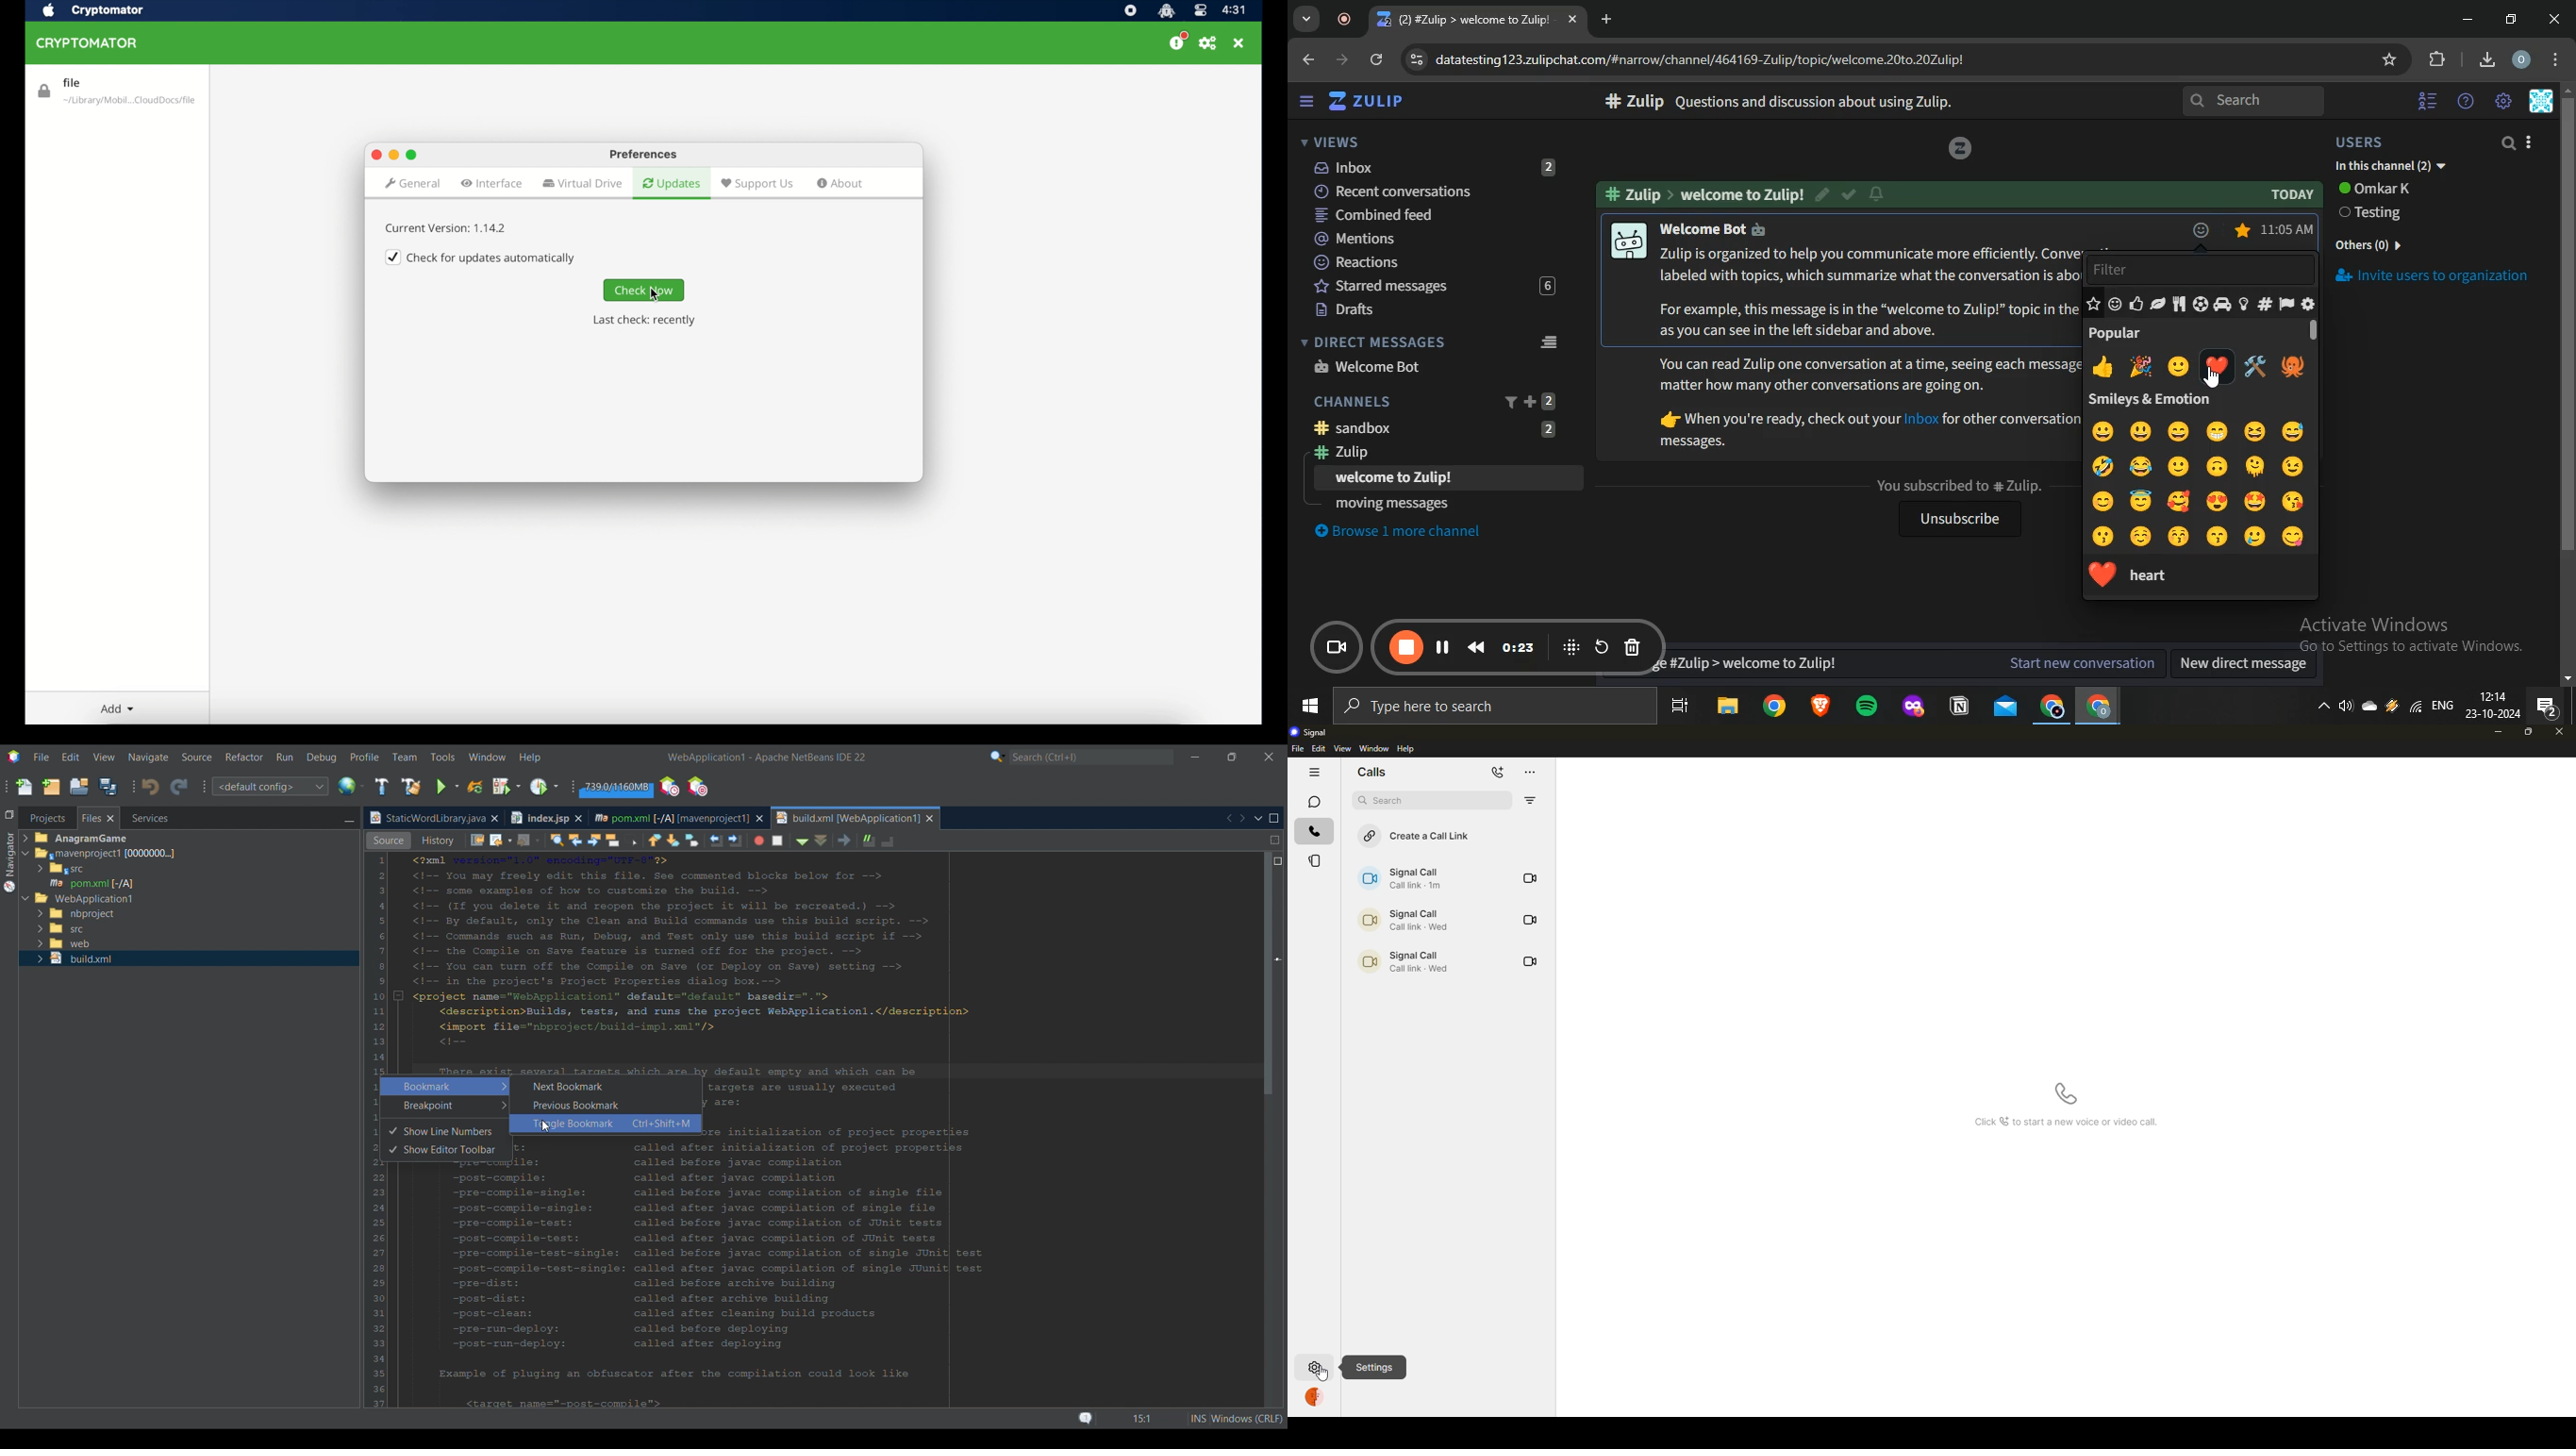  I want to click on popular, so click(2118, 333).